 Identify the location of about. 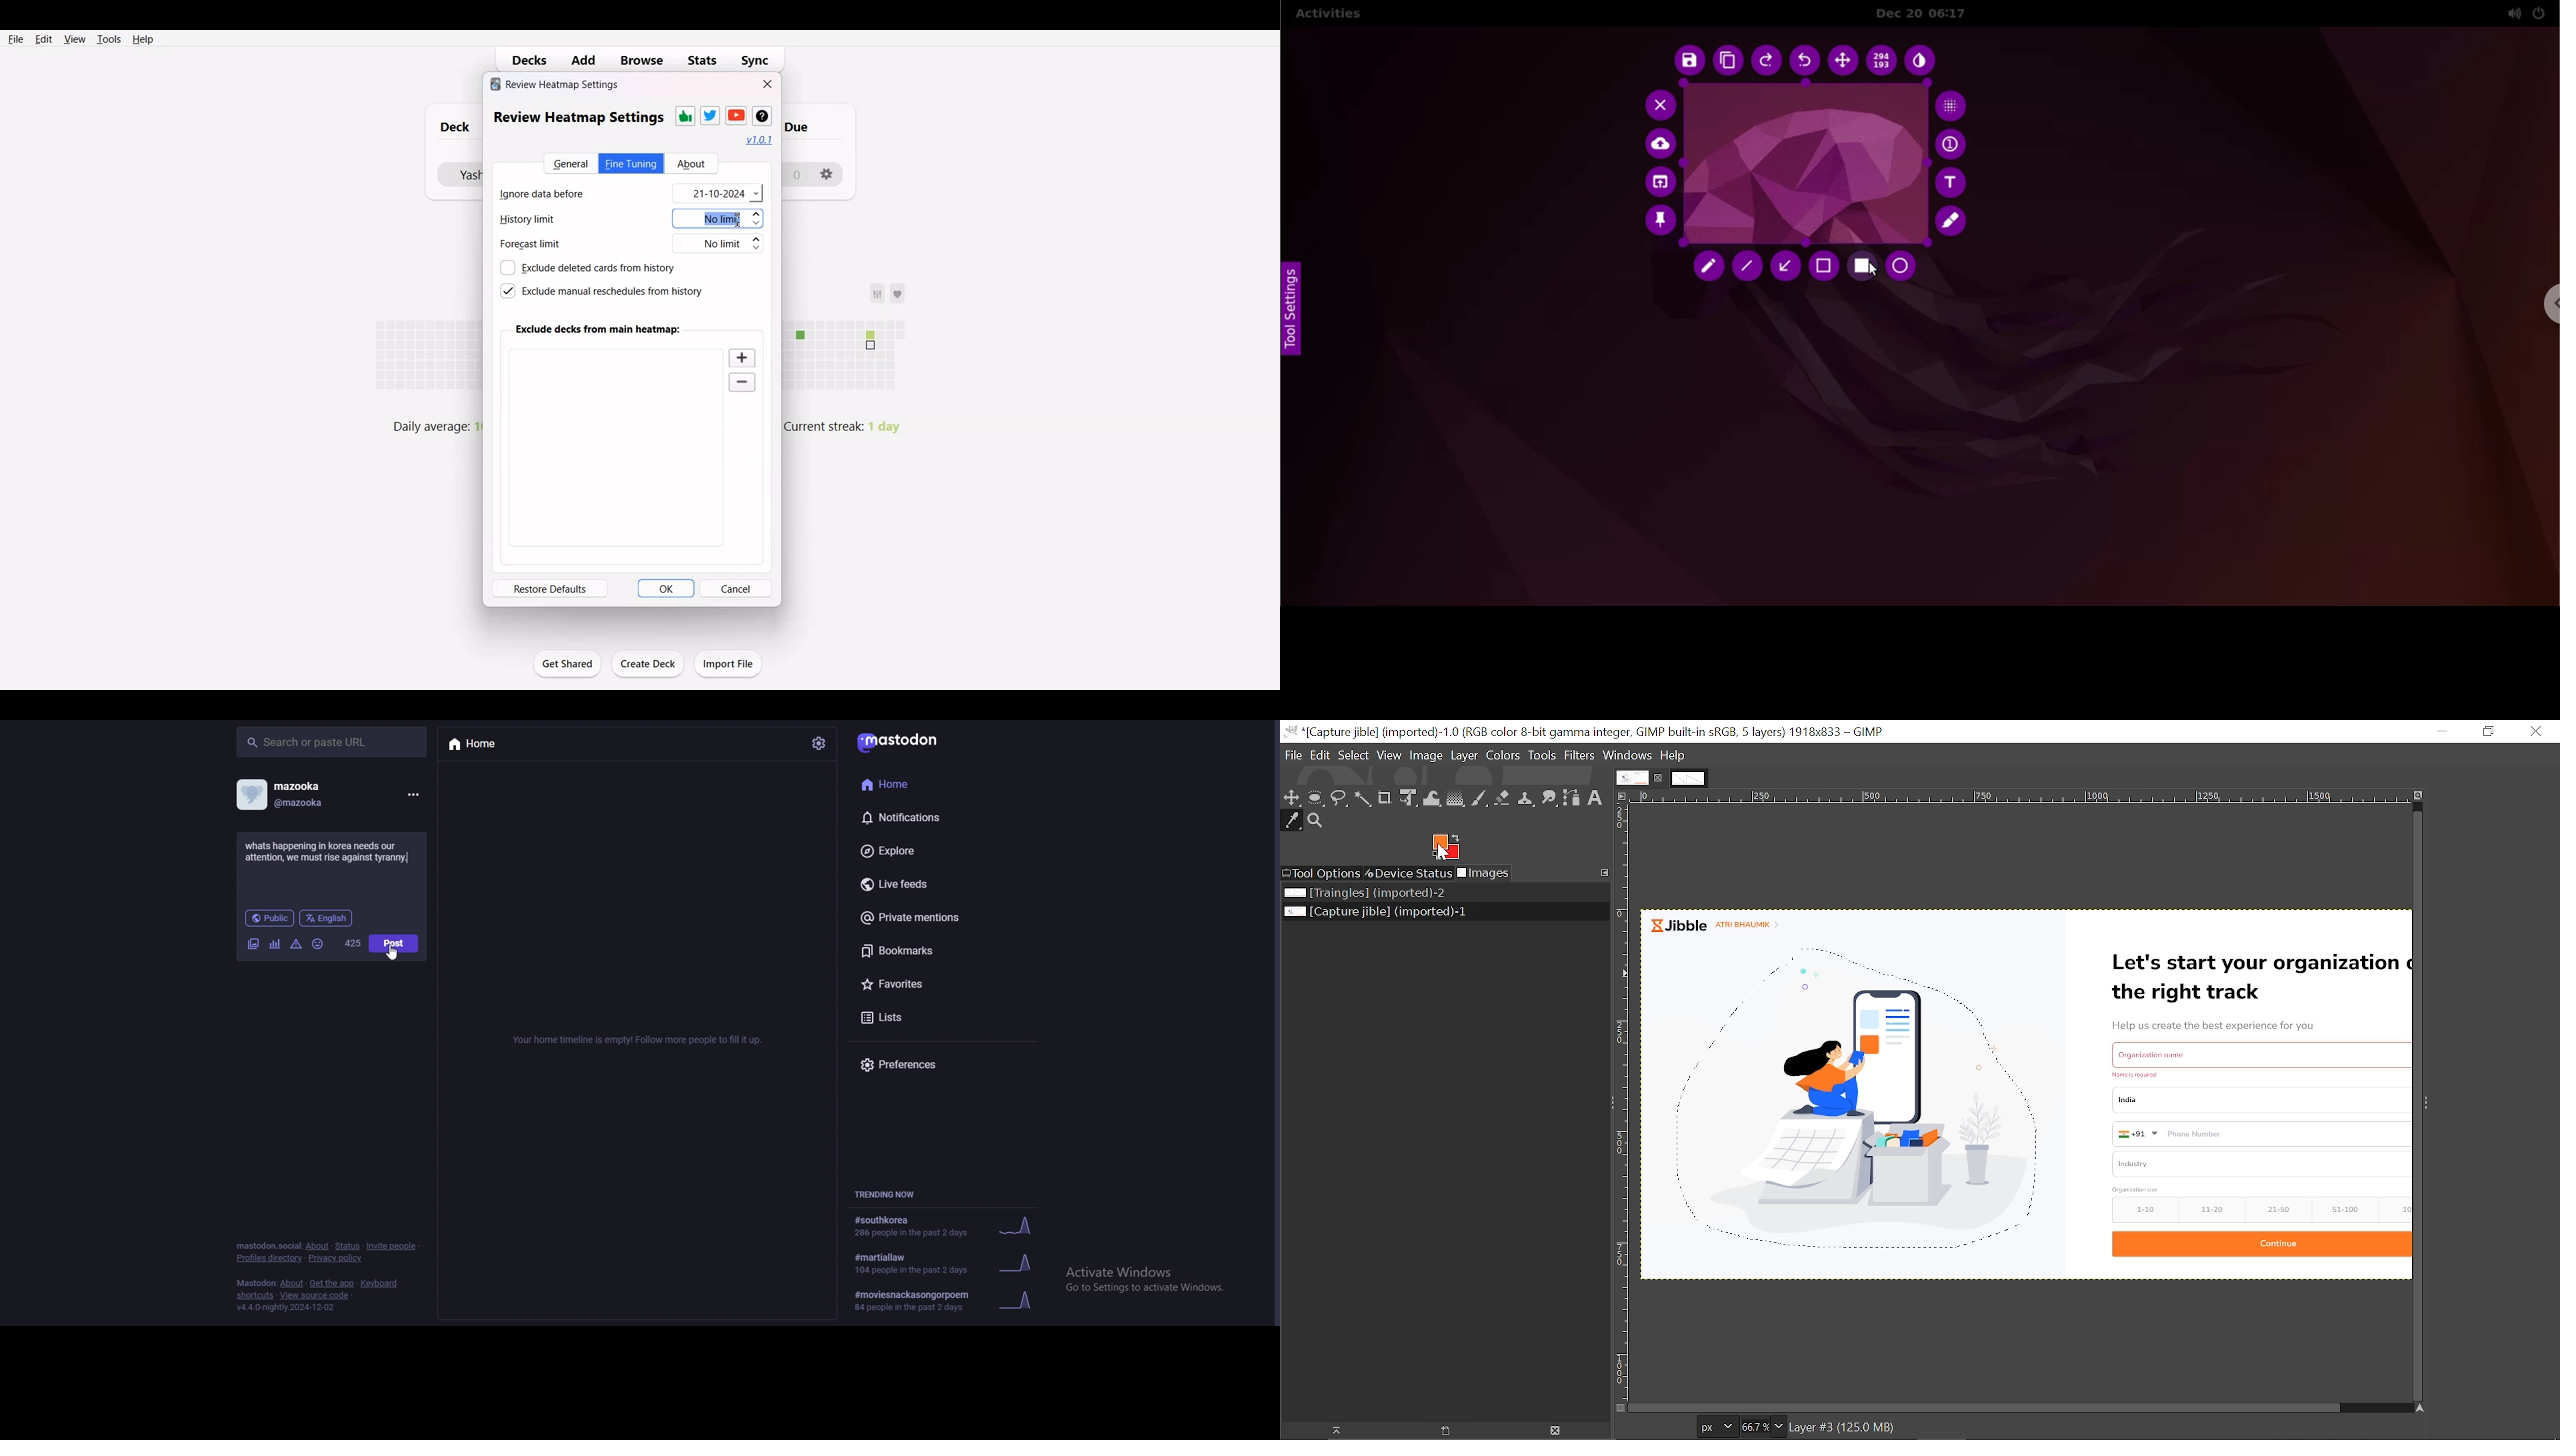
(291, 1284).